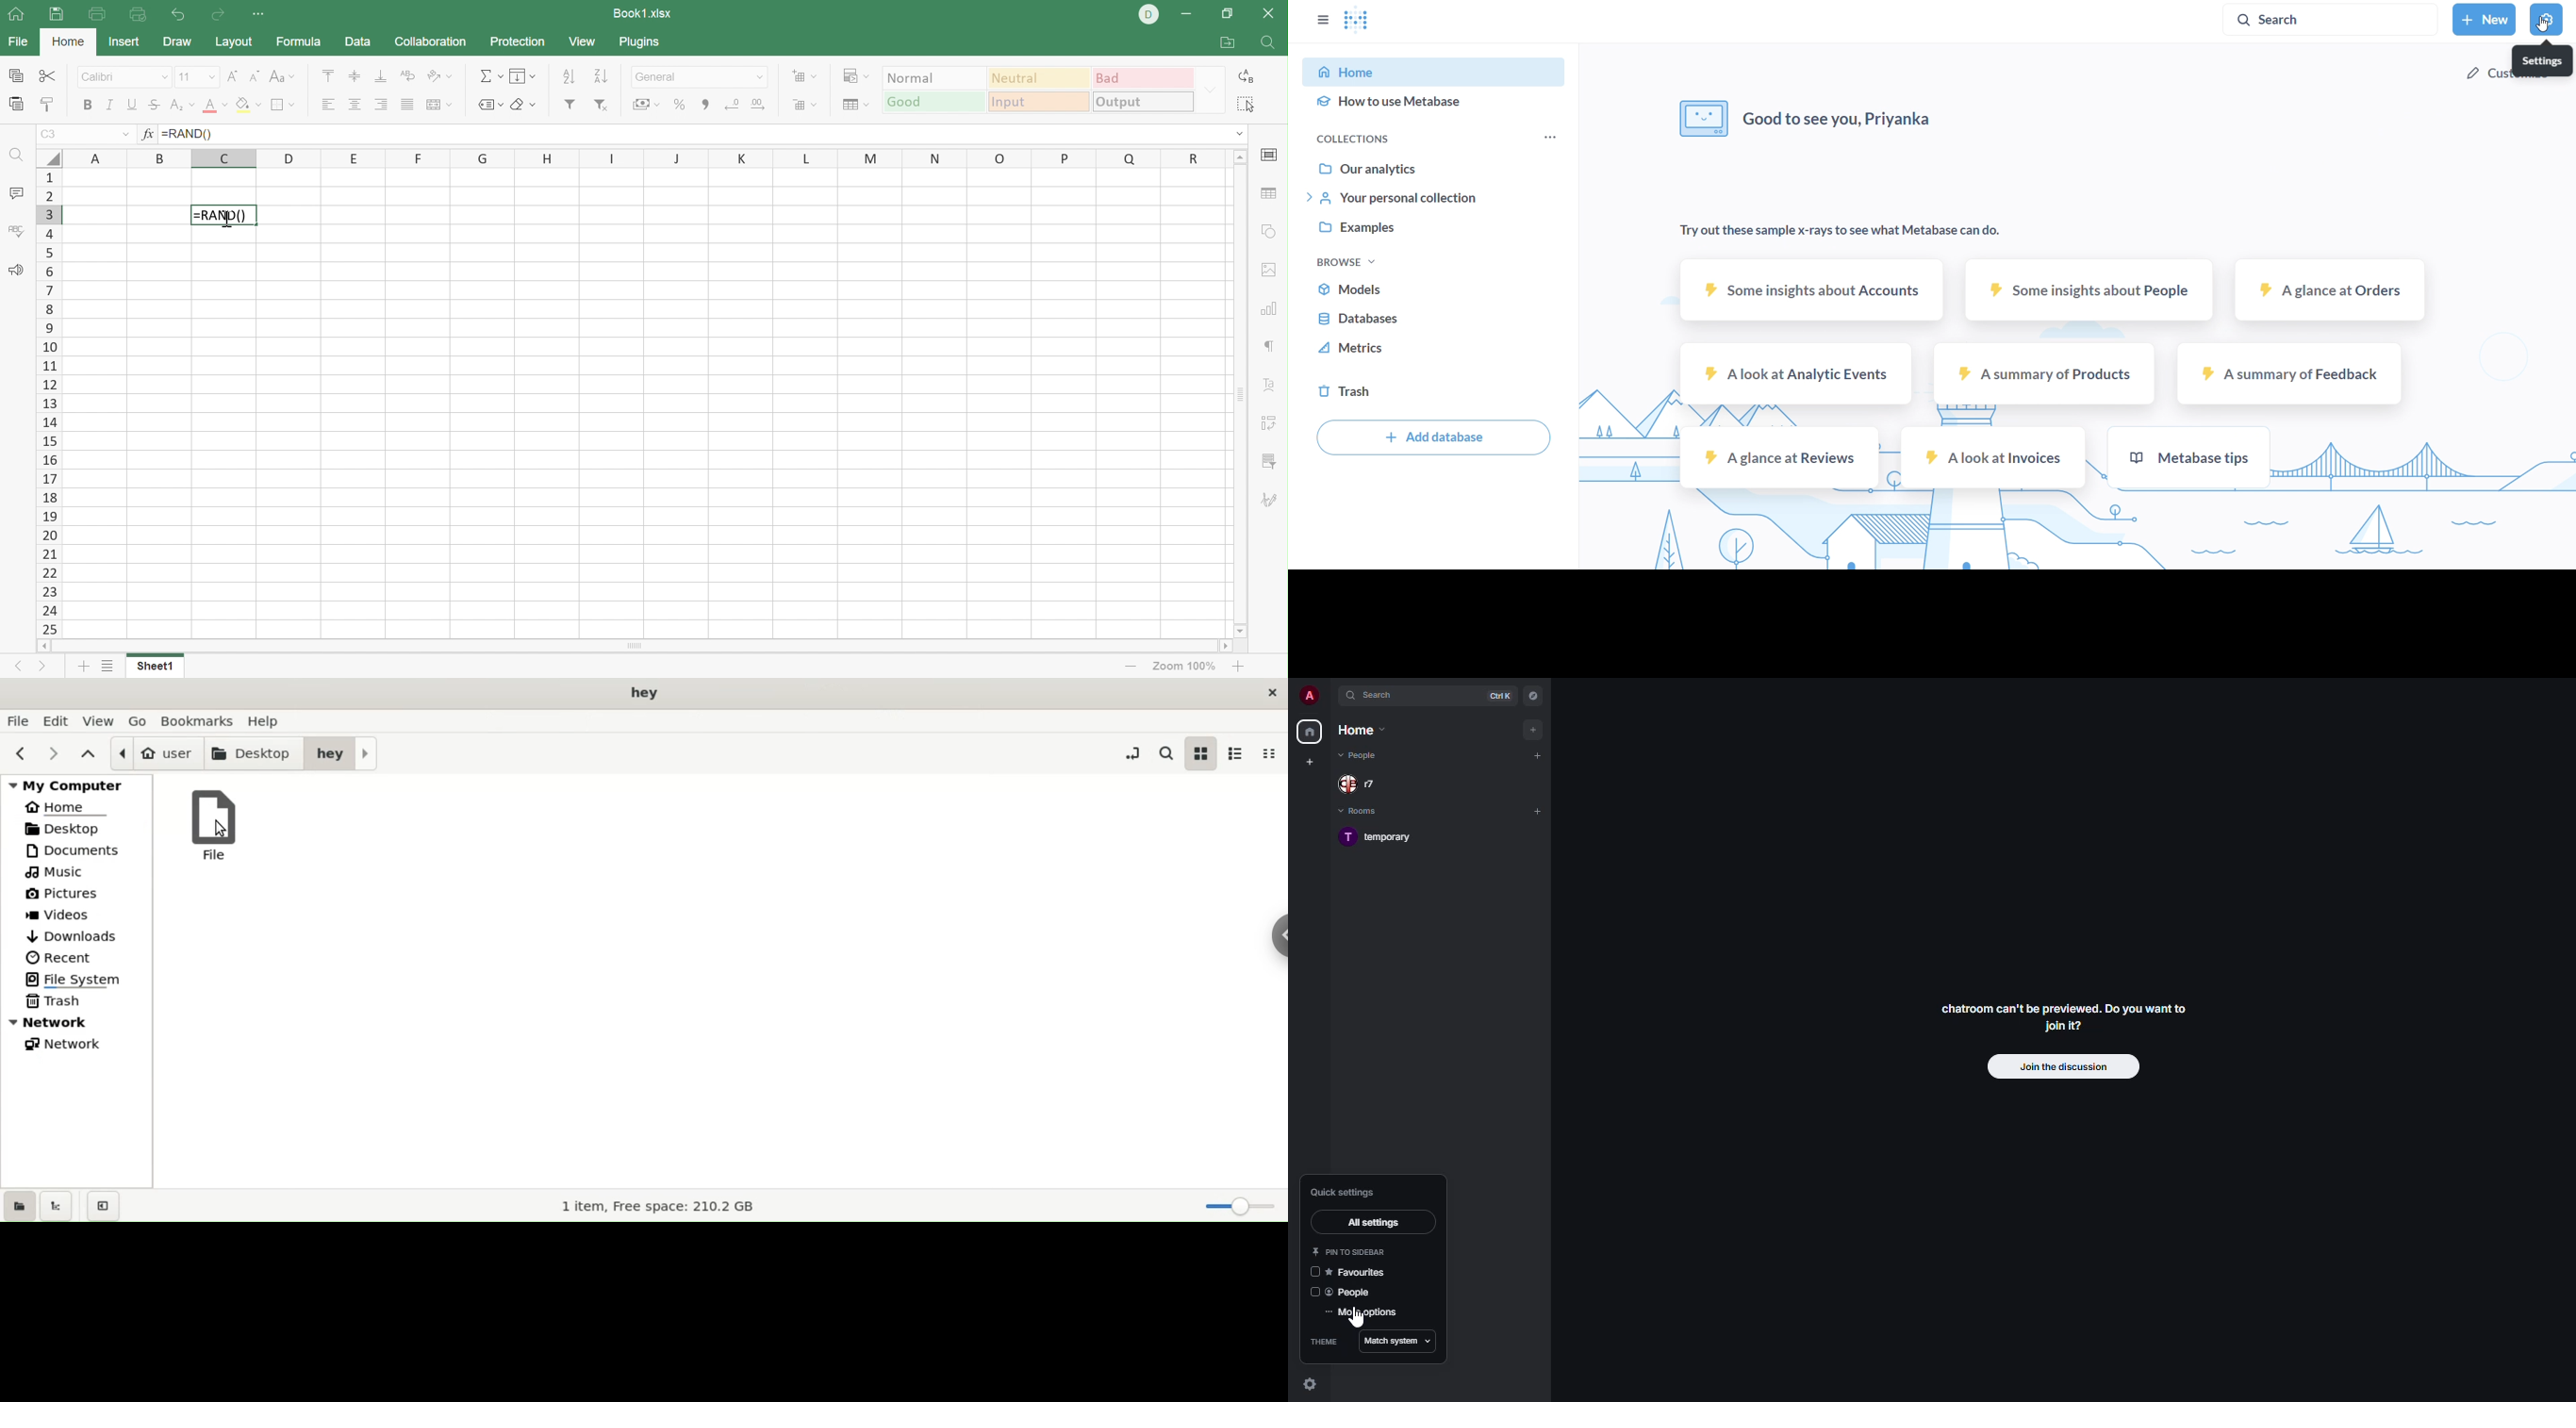 Image resolution: width=2576 pixels, height=1428 pixels. What do you see at coordinates (1267, 384) in the screenshot?
I see `Text art settings` at bounding box center [1267, 384].